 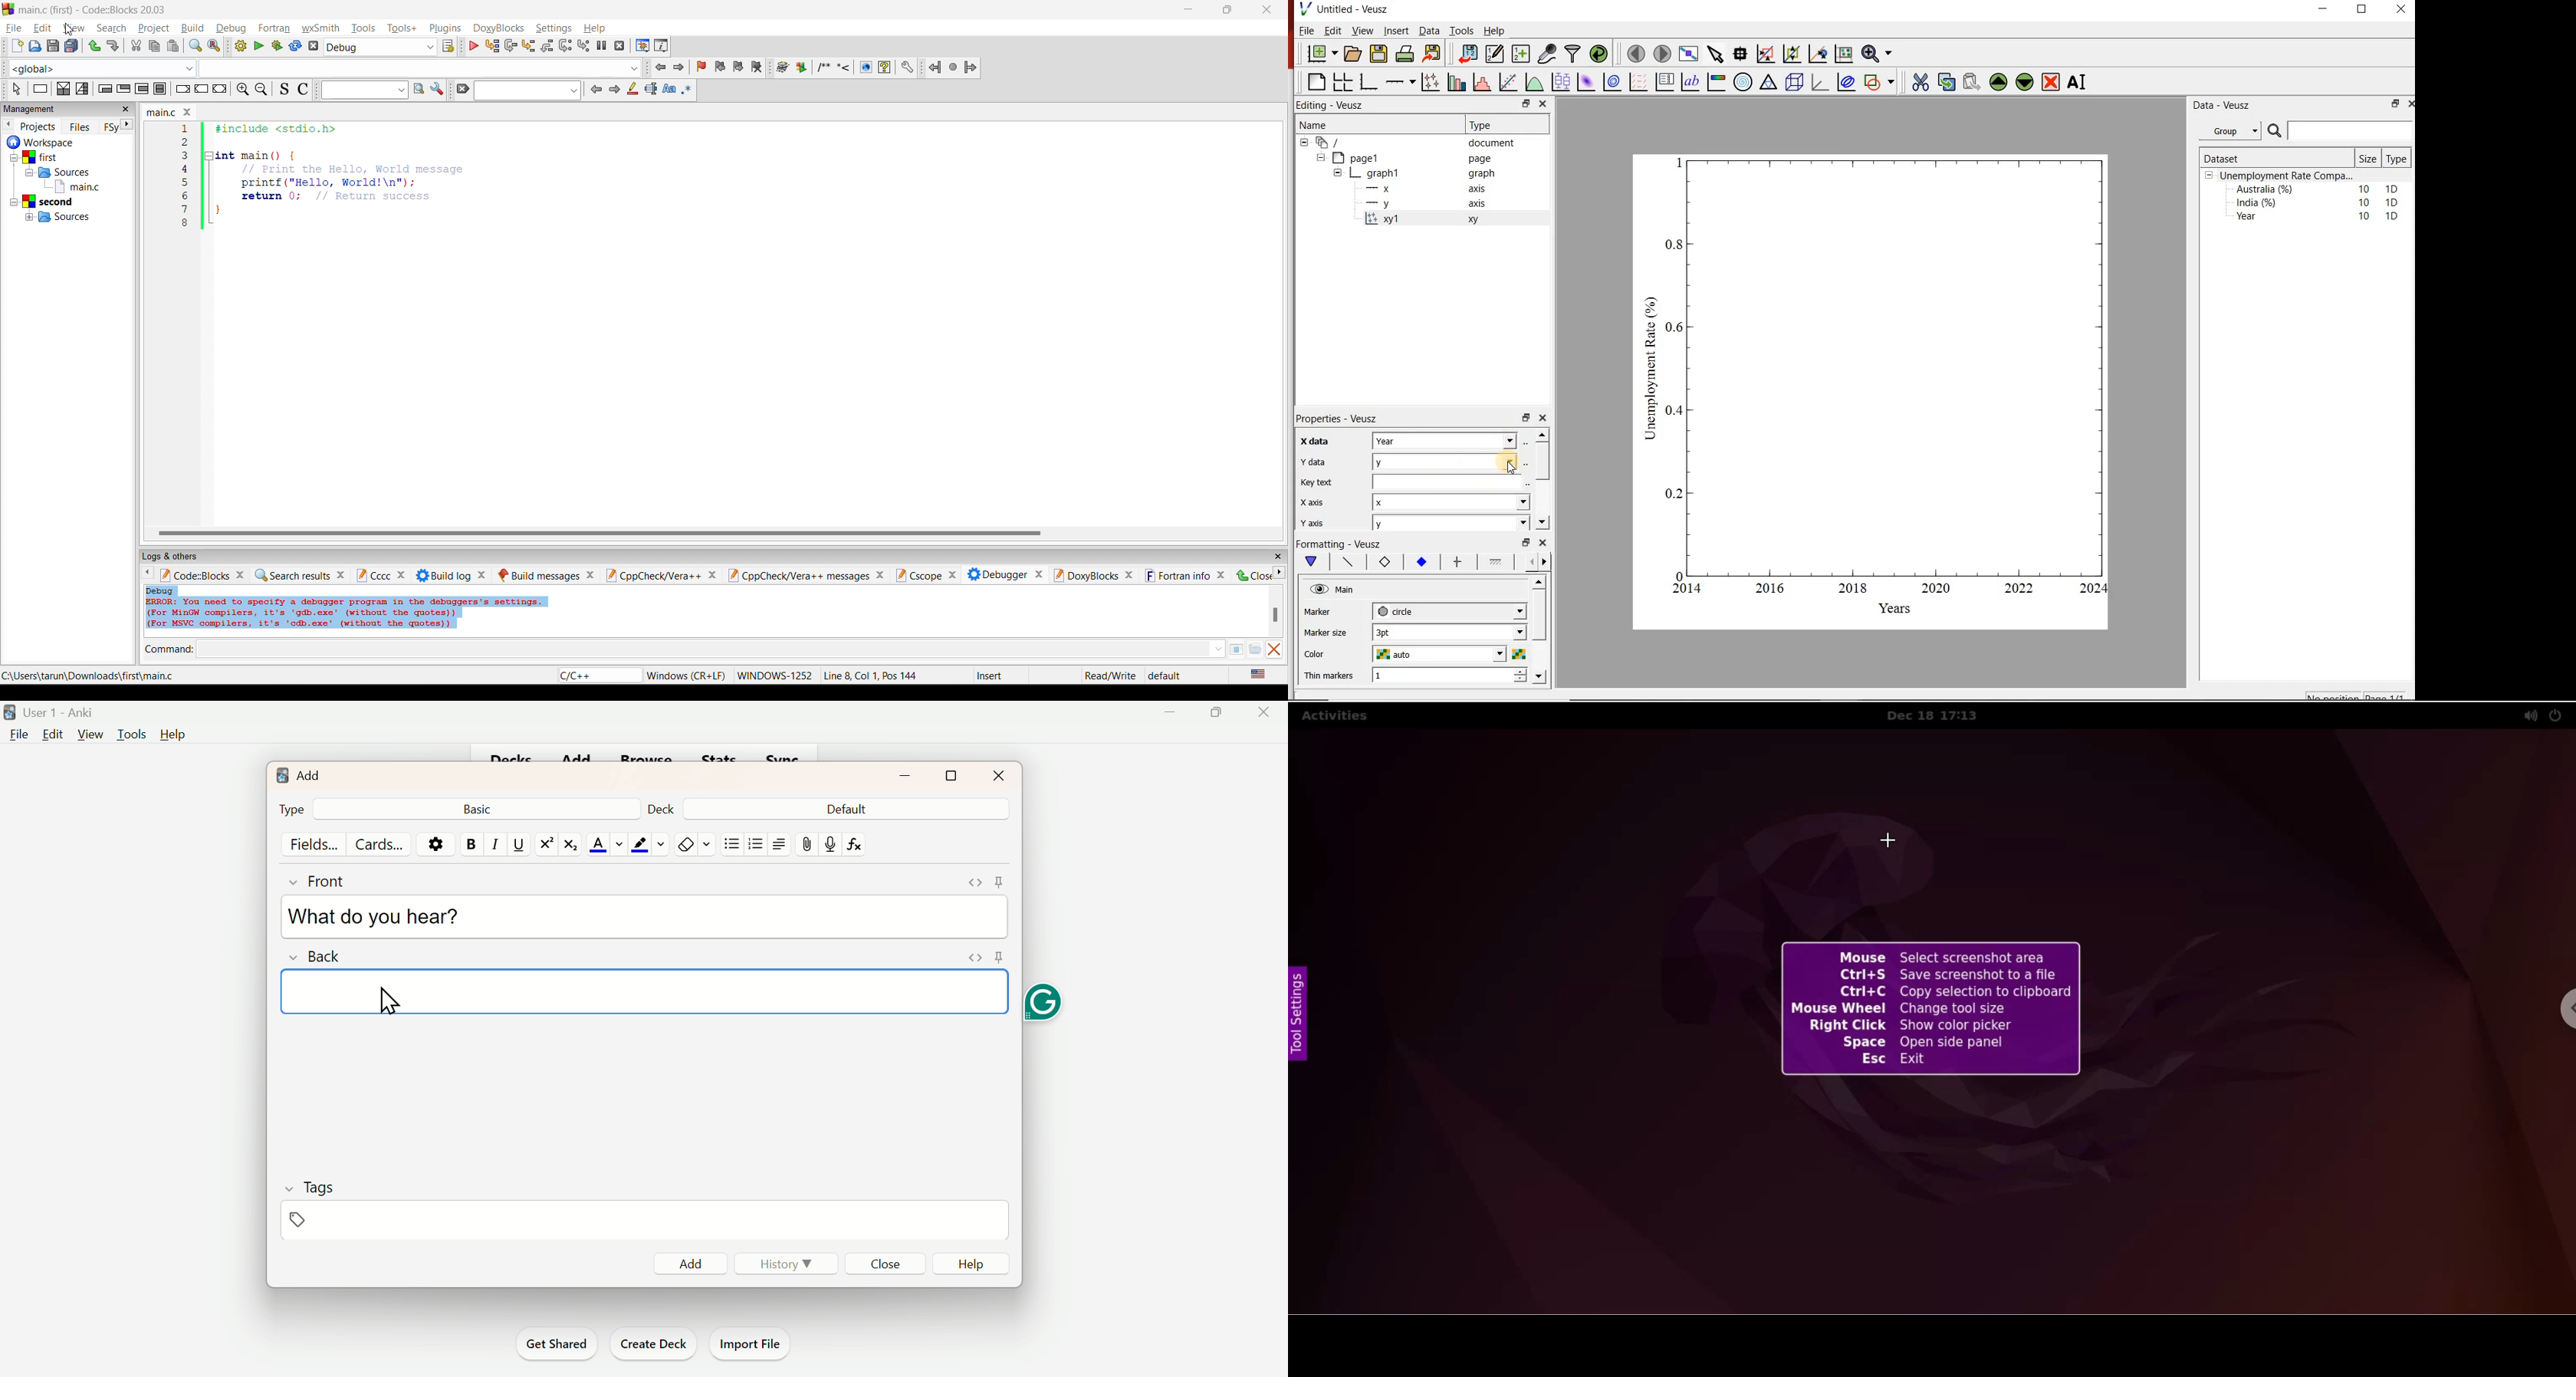 What do you see at coordinates (859, 844) in the screenshot?
I see `fx` at bounding box center [859, 844].